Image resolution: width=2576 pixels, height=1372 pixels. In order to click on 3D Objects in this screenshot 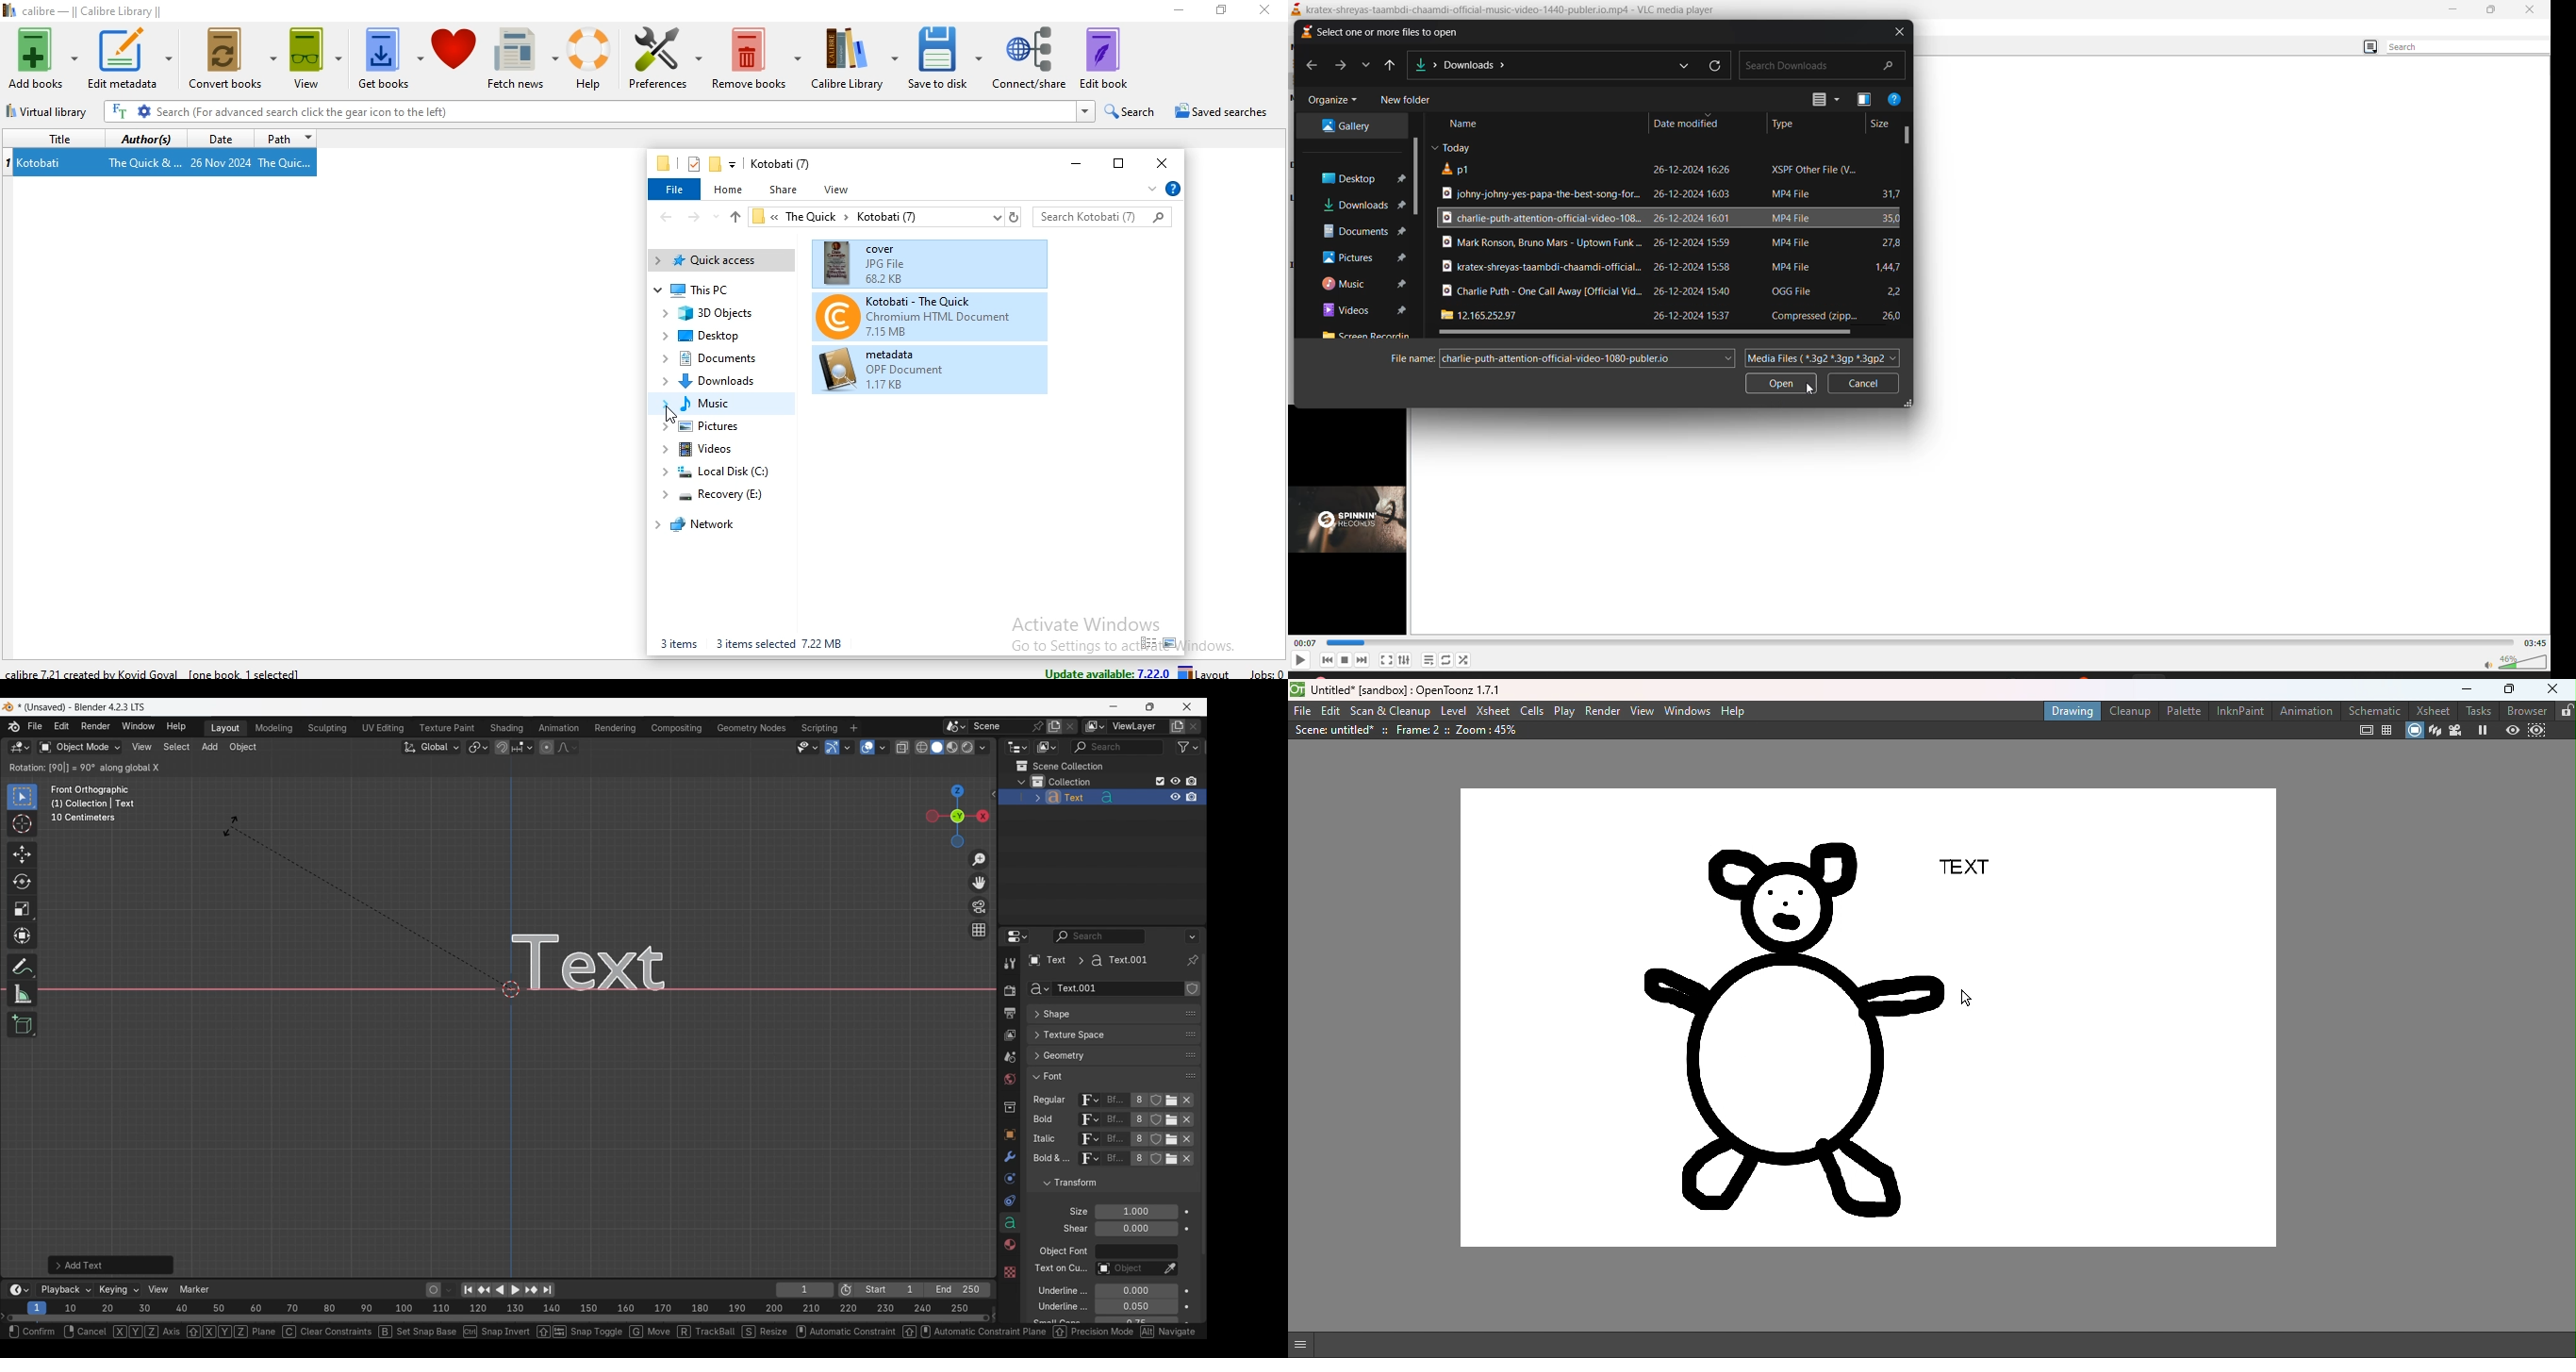, I will do `click(718, 315)`.